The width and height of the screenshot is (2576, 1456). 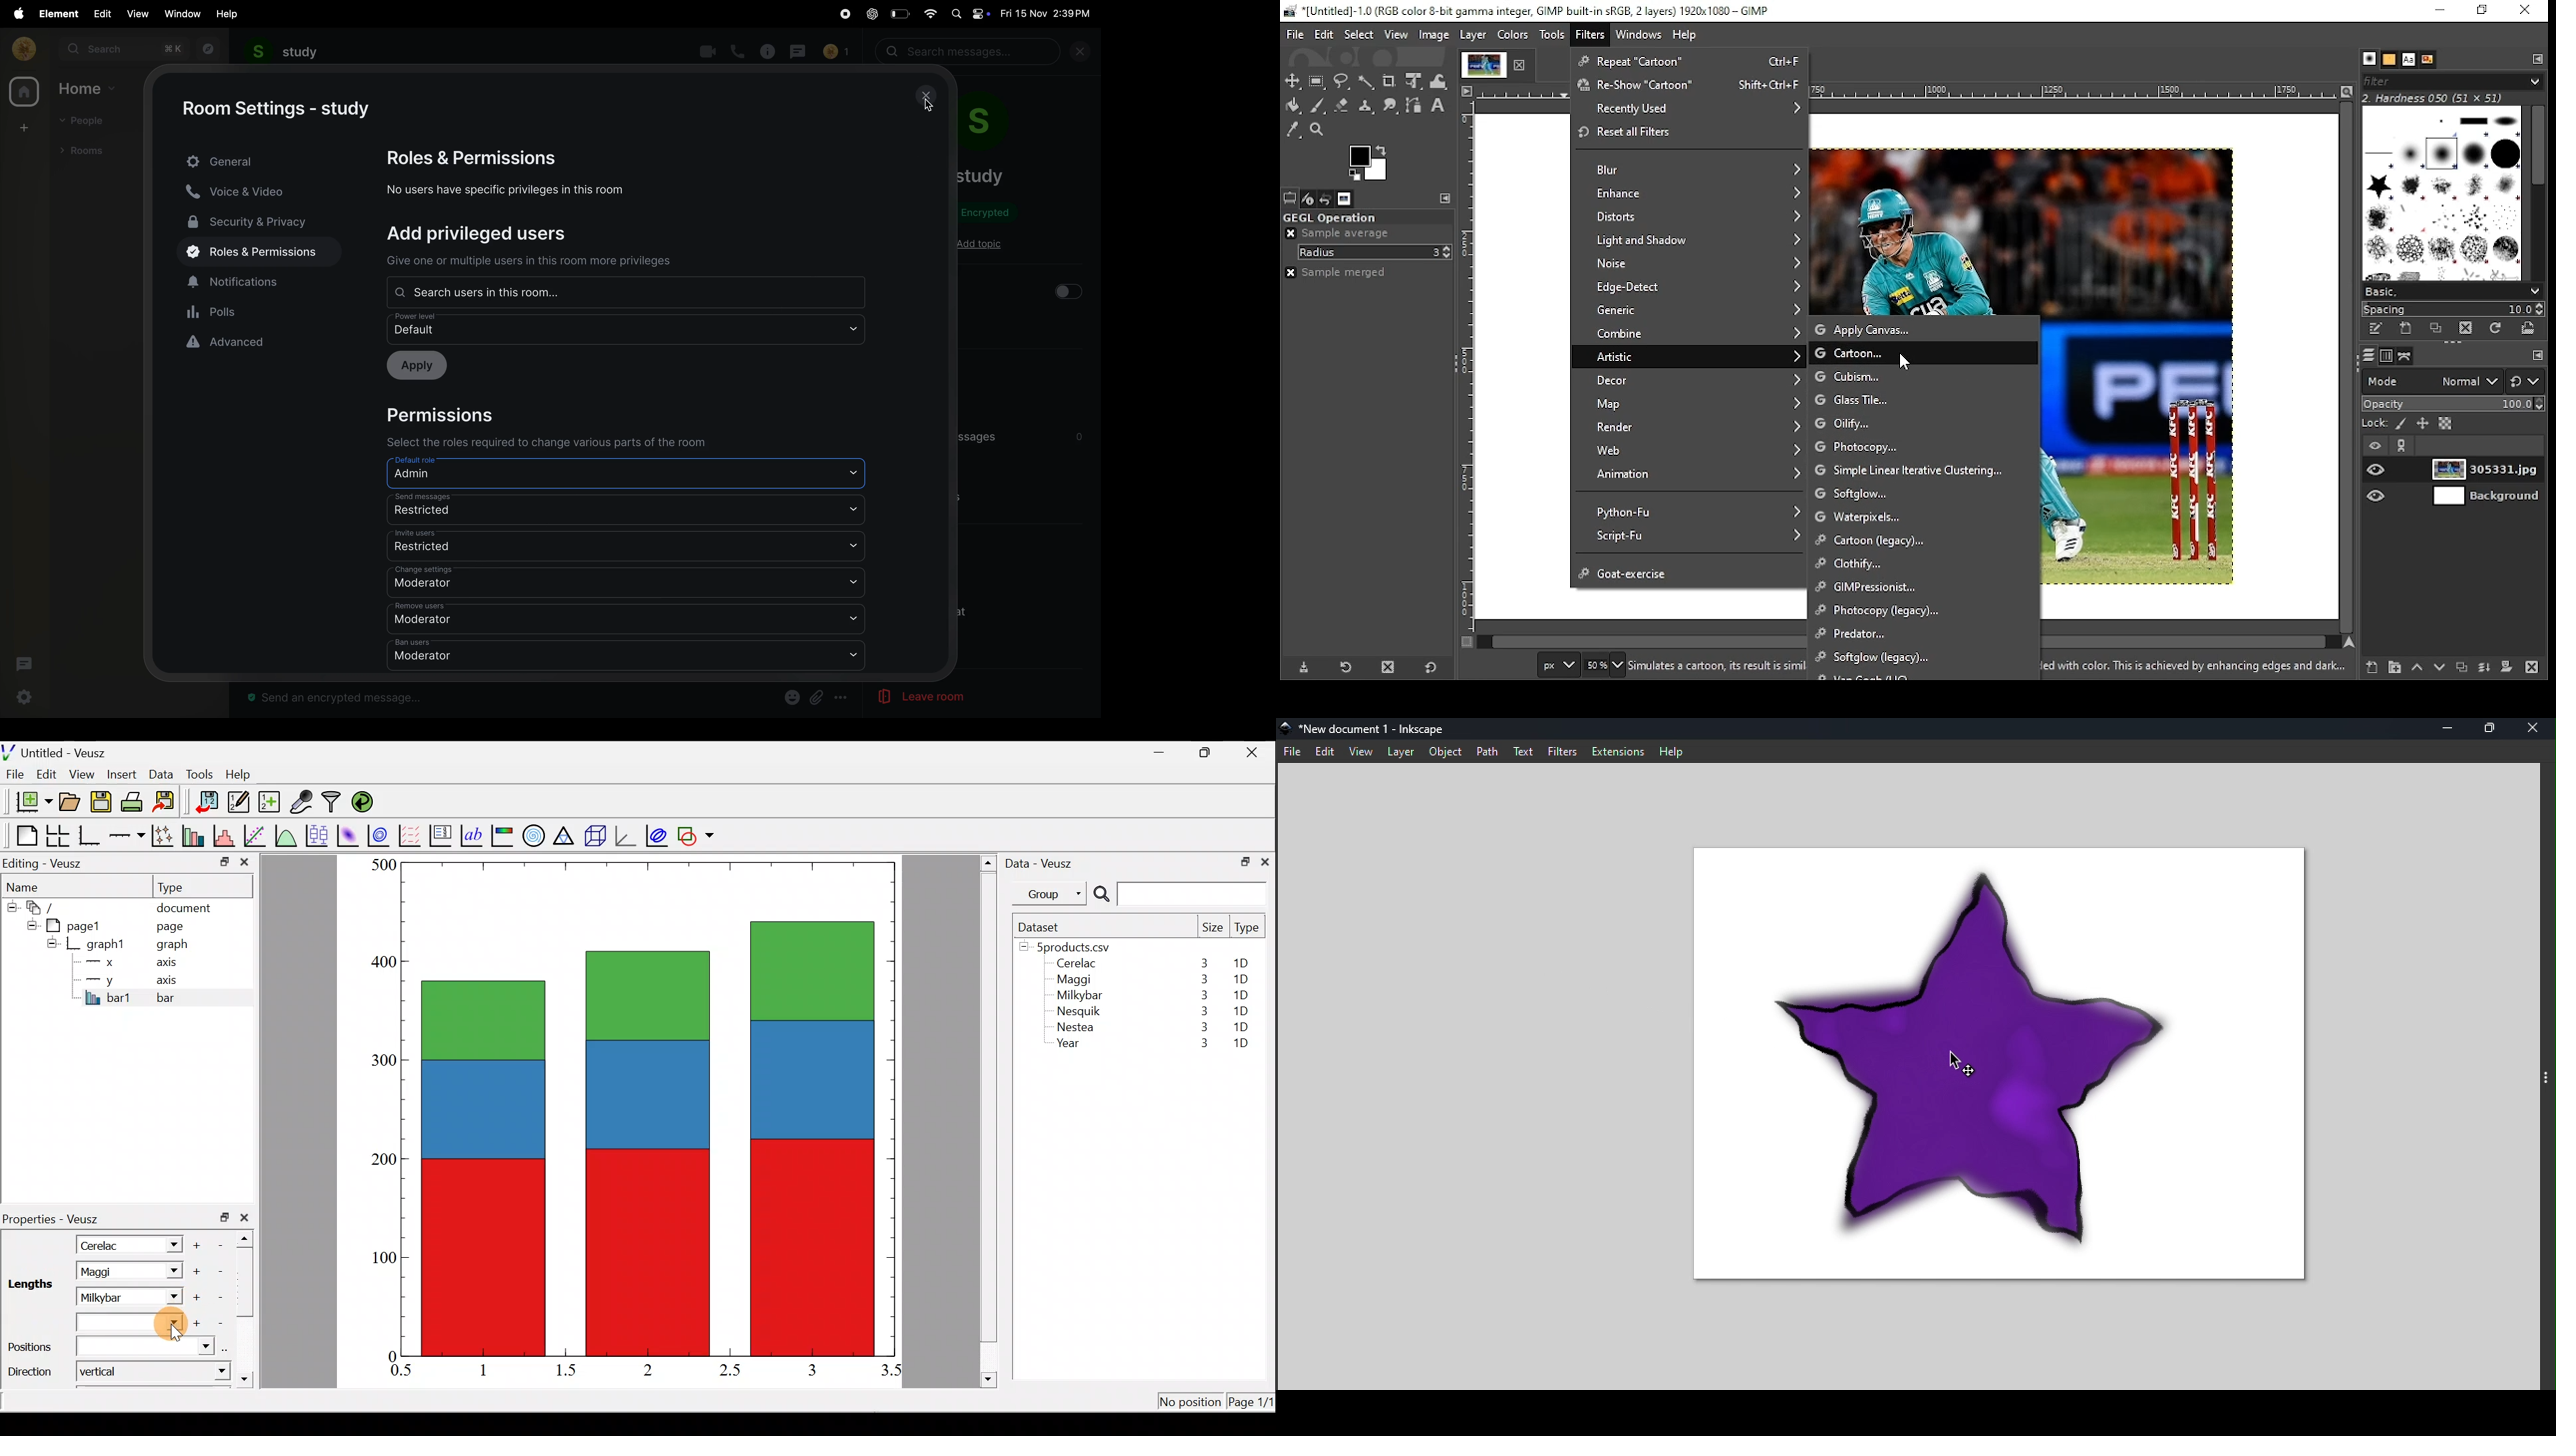 What do you see at coordinates (927, 96) in the screenshot?
I see `close` at bounding box center [927, 96].